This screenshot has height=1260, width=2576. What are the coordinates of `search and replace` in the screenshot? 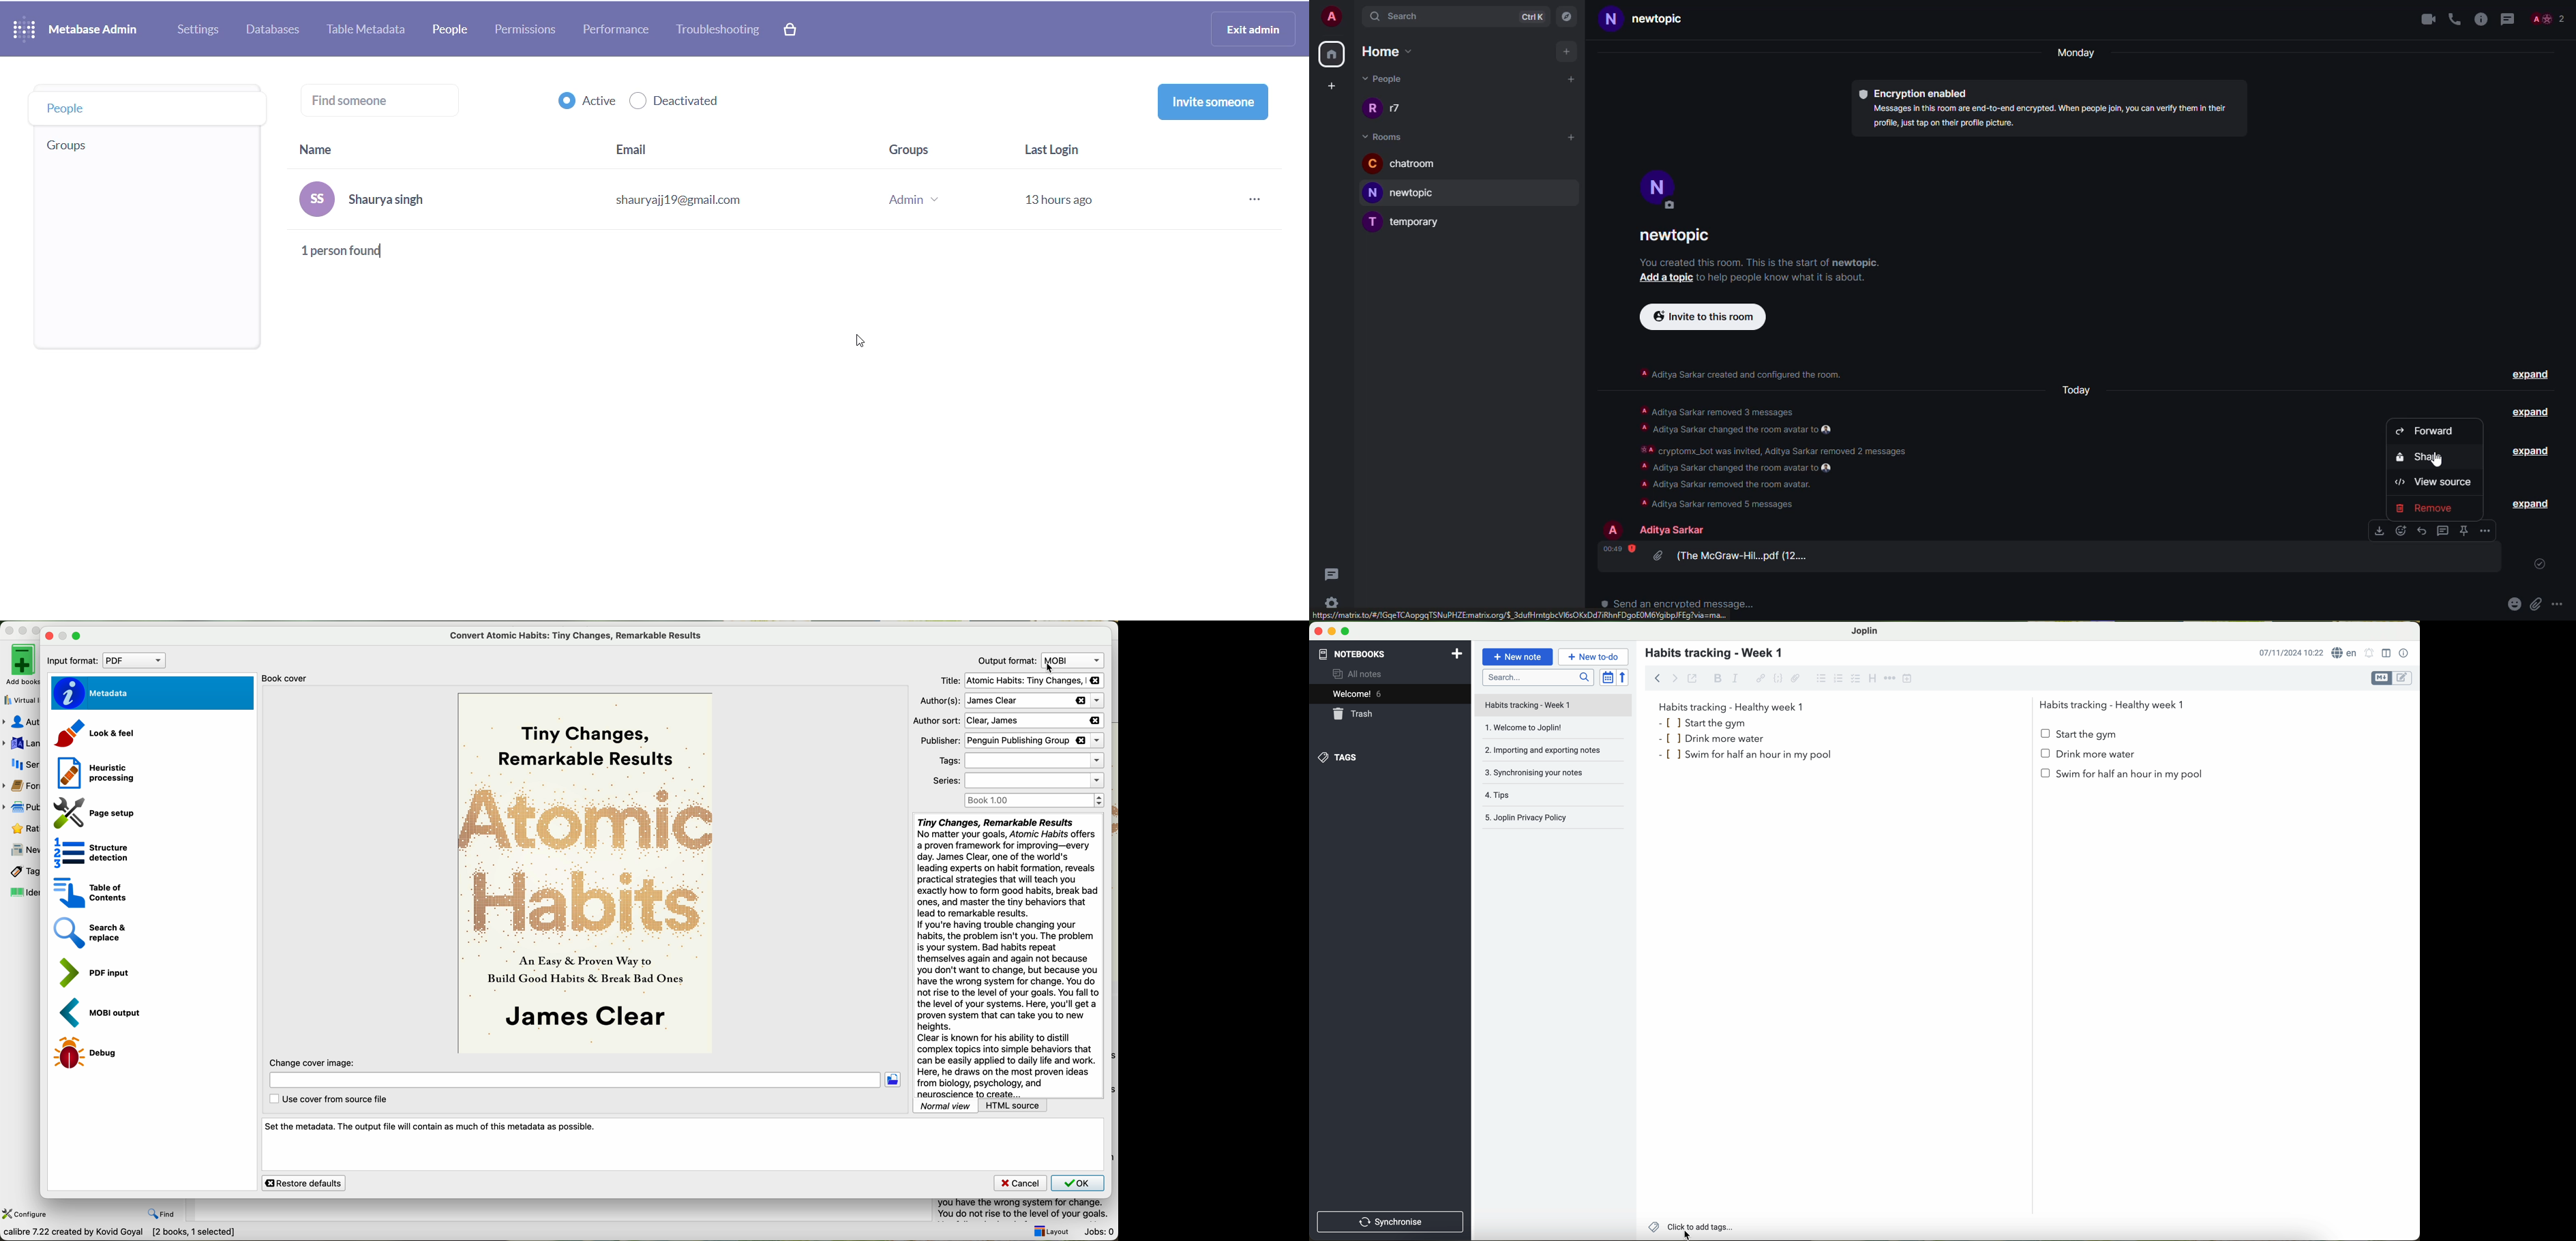 It's located at (90, 932).